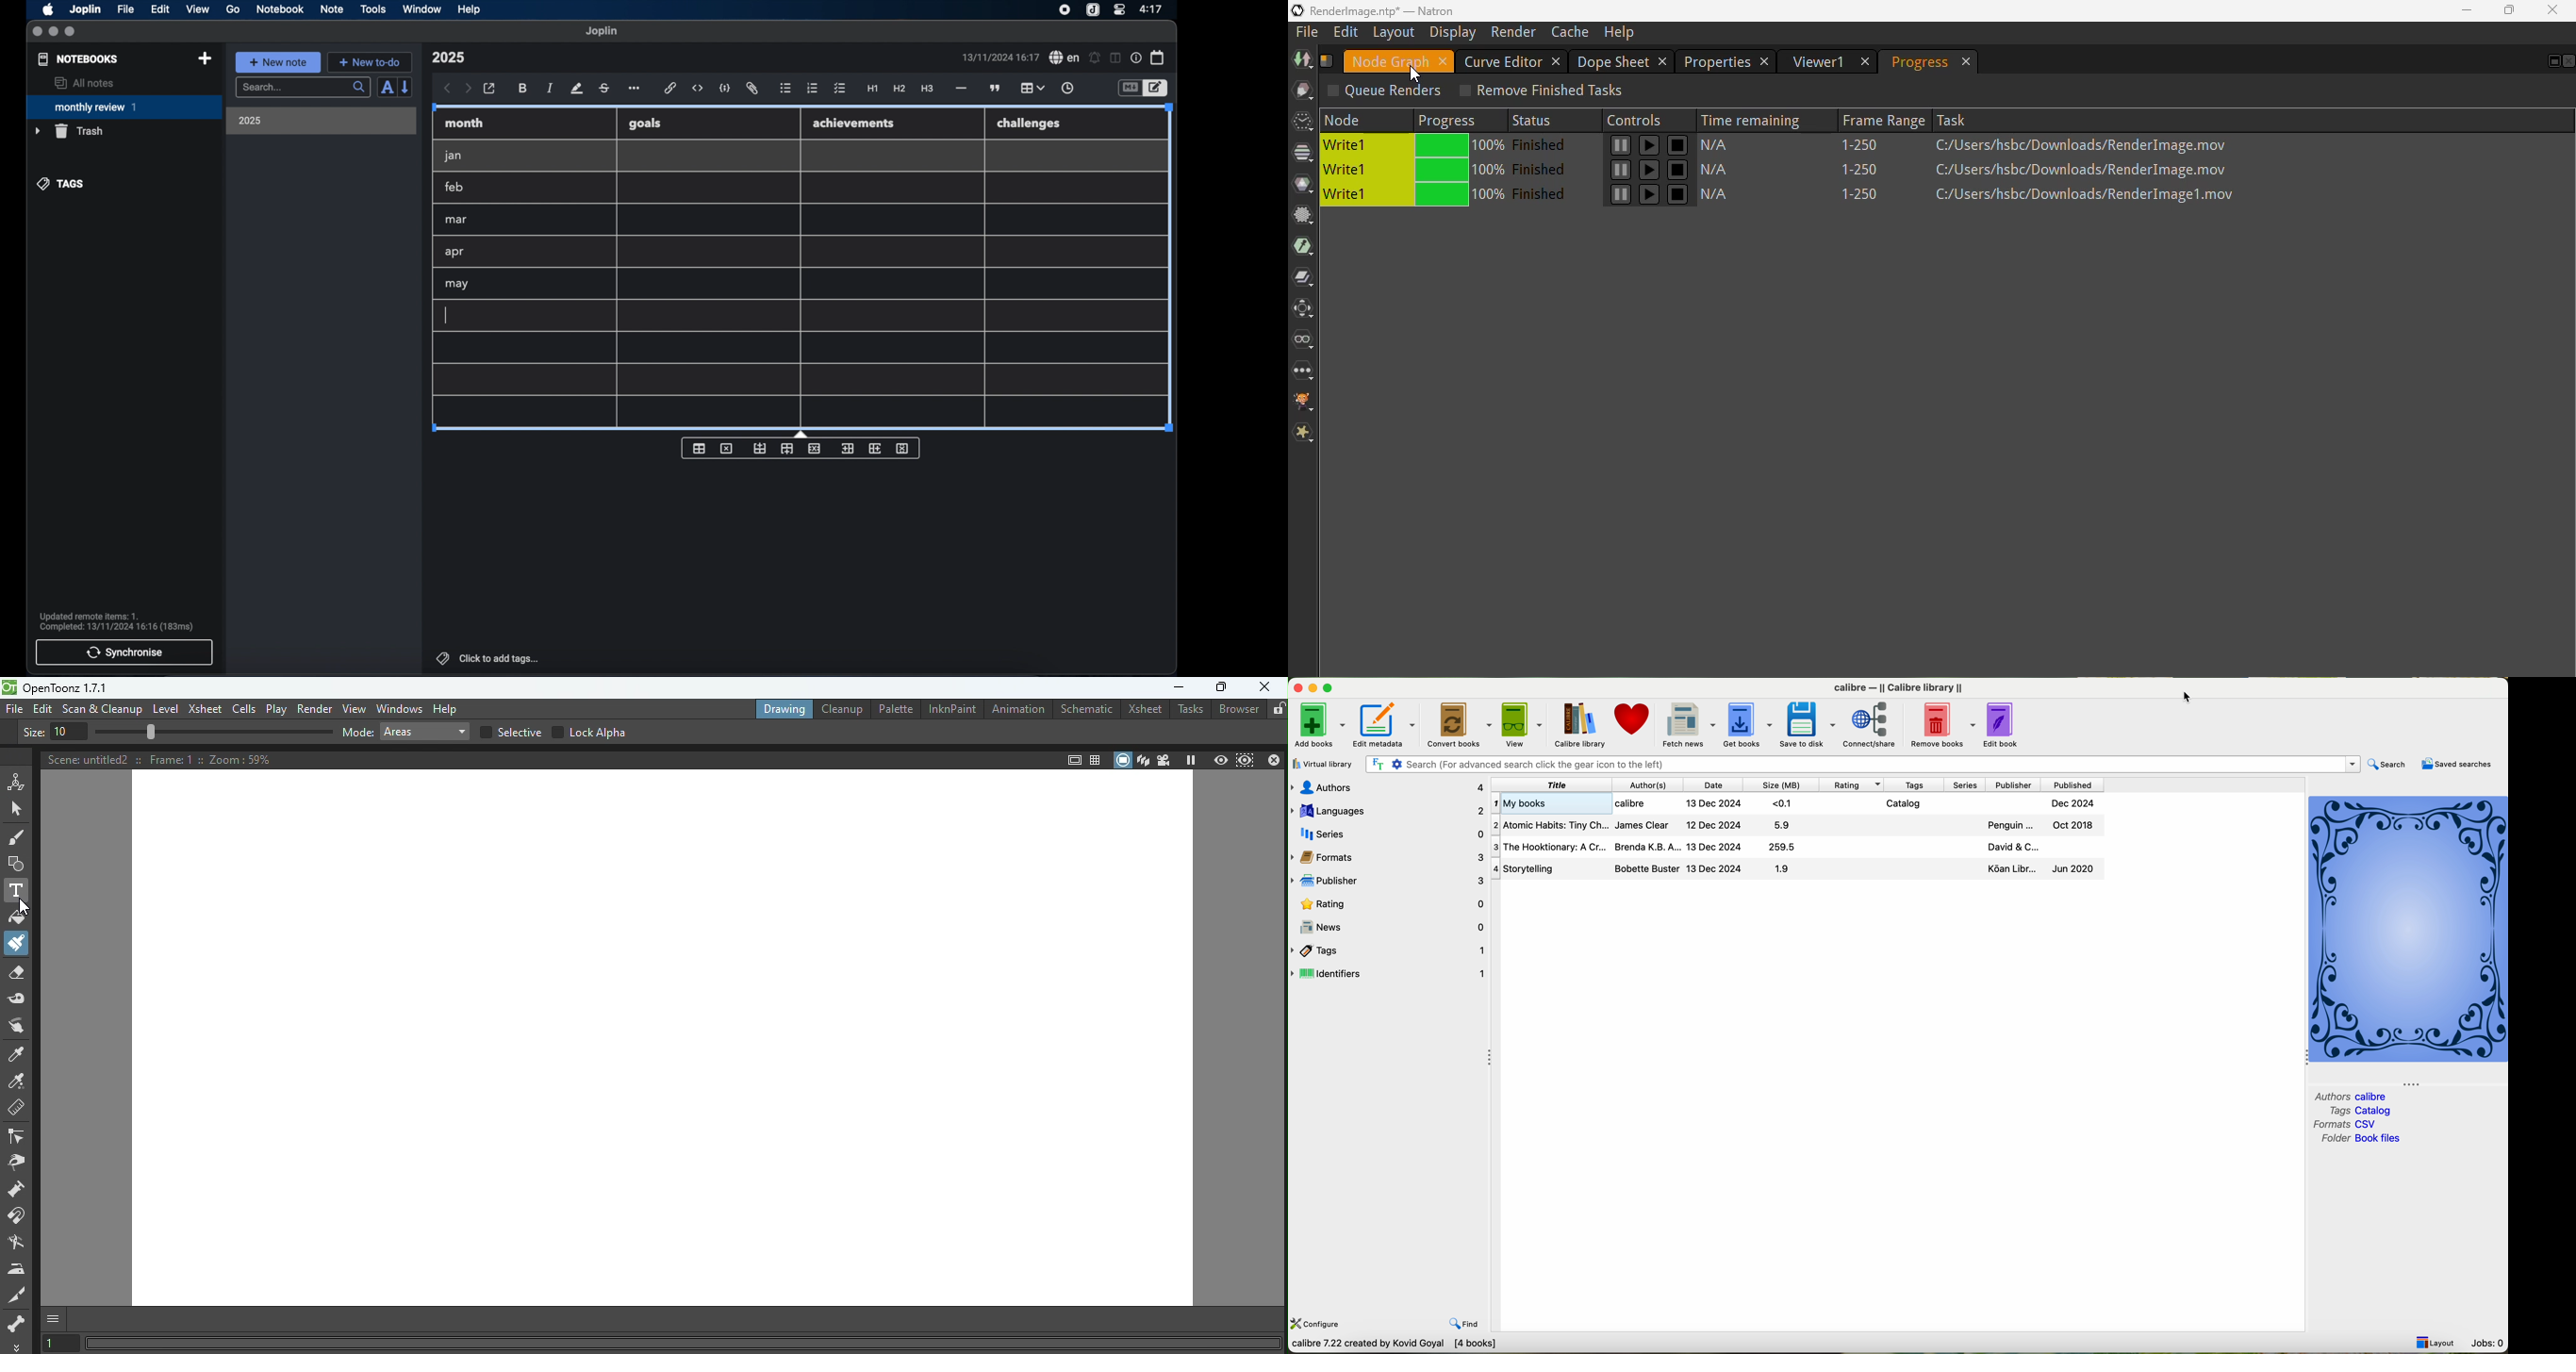  Describe the element at coordinates (903, 449) in the screenshot. I see `delete column` at that location.